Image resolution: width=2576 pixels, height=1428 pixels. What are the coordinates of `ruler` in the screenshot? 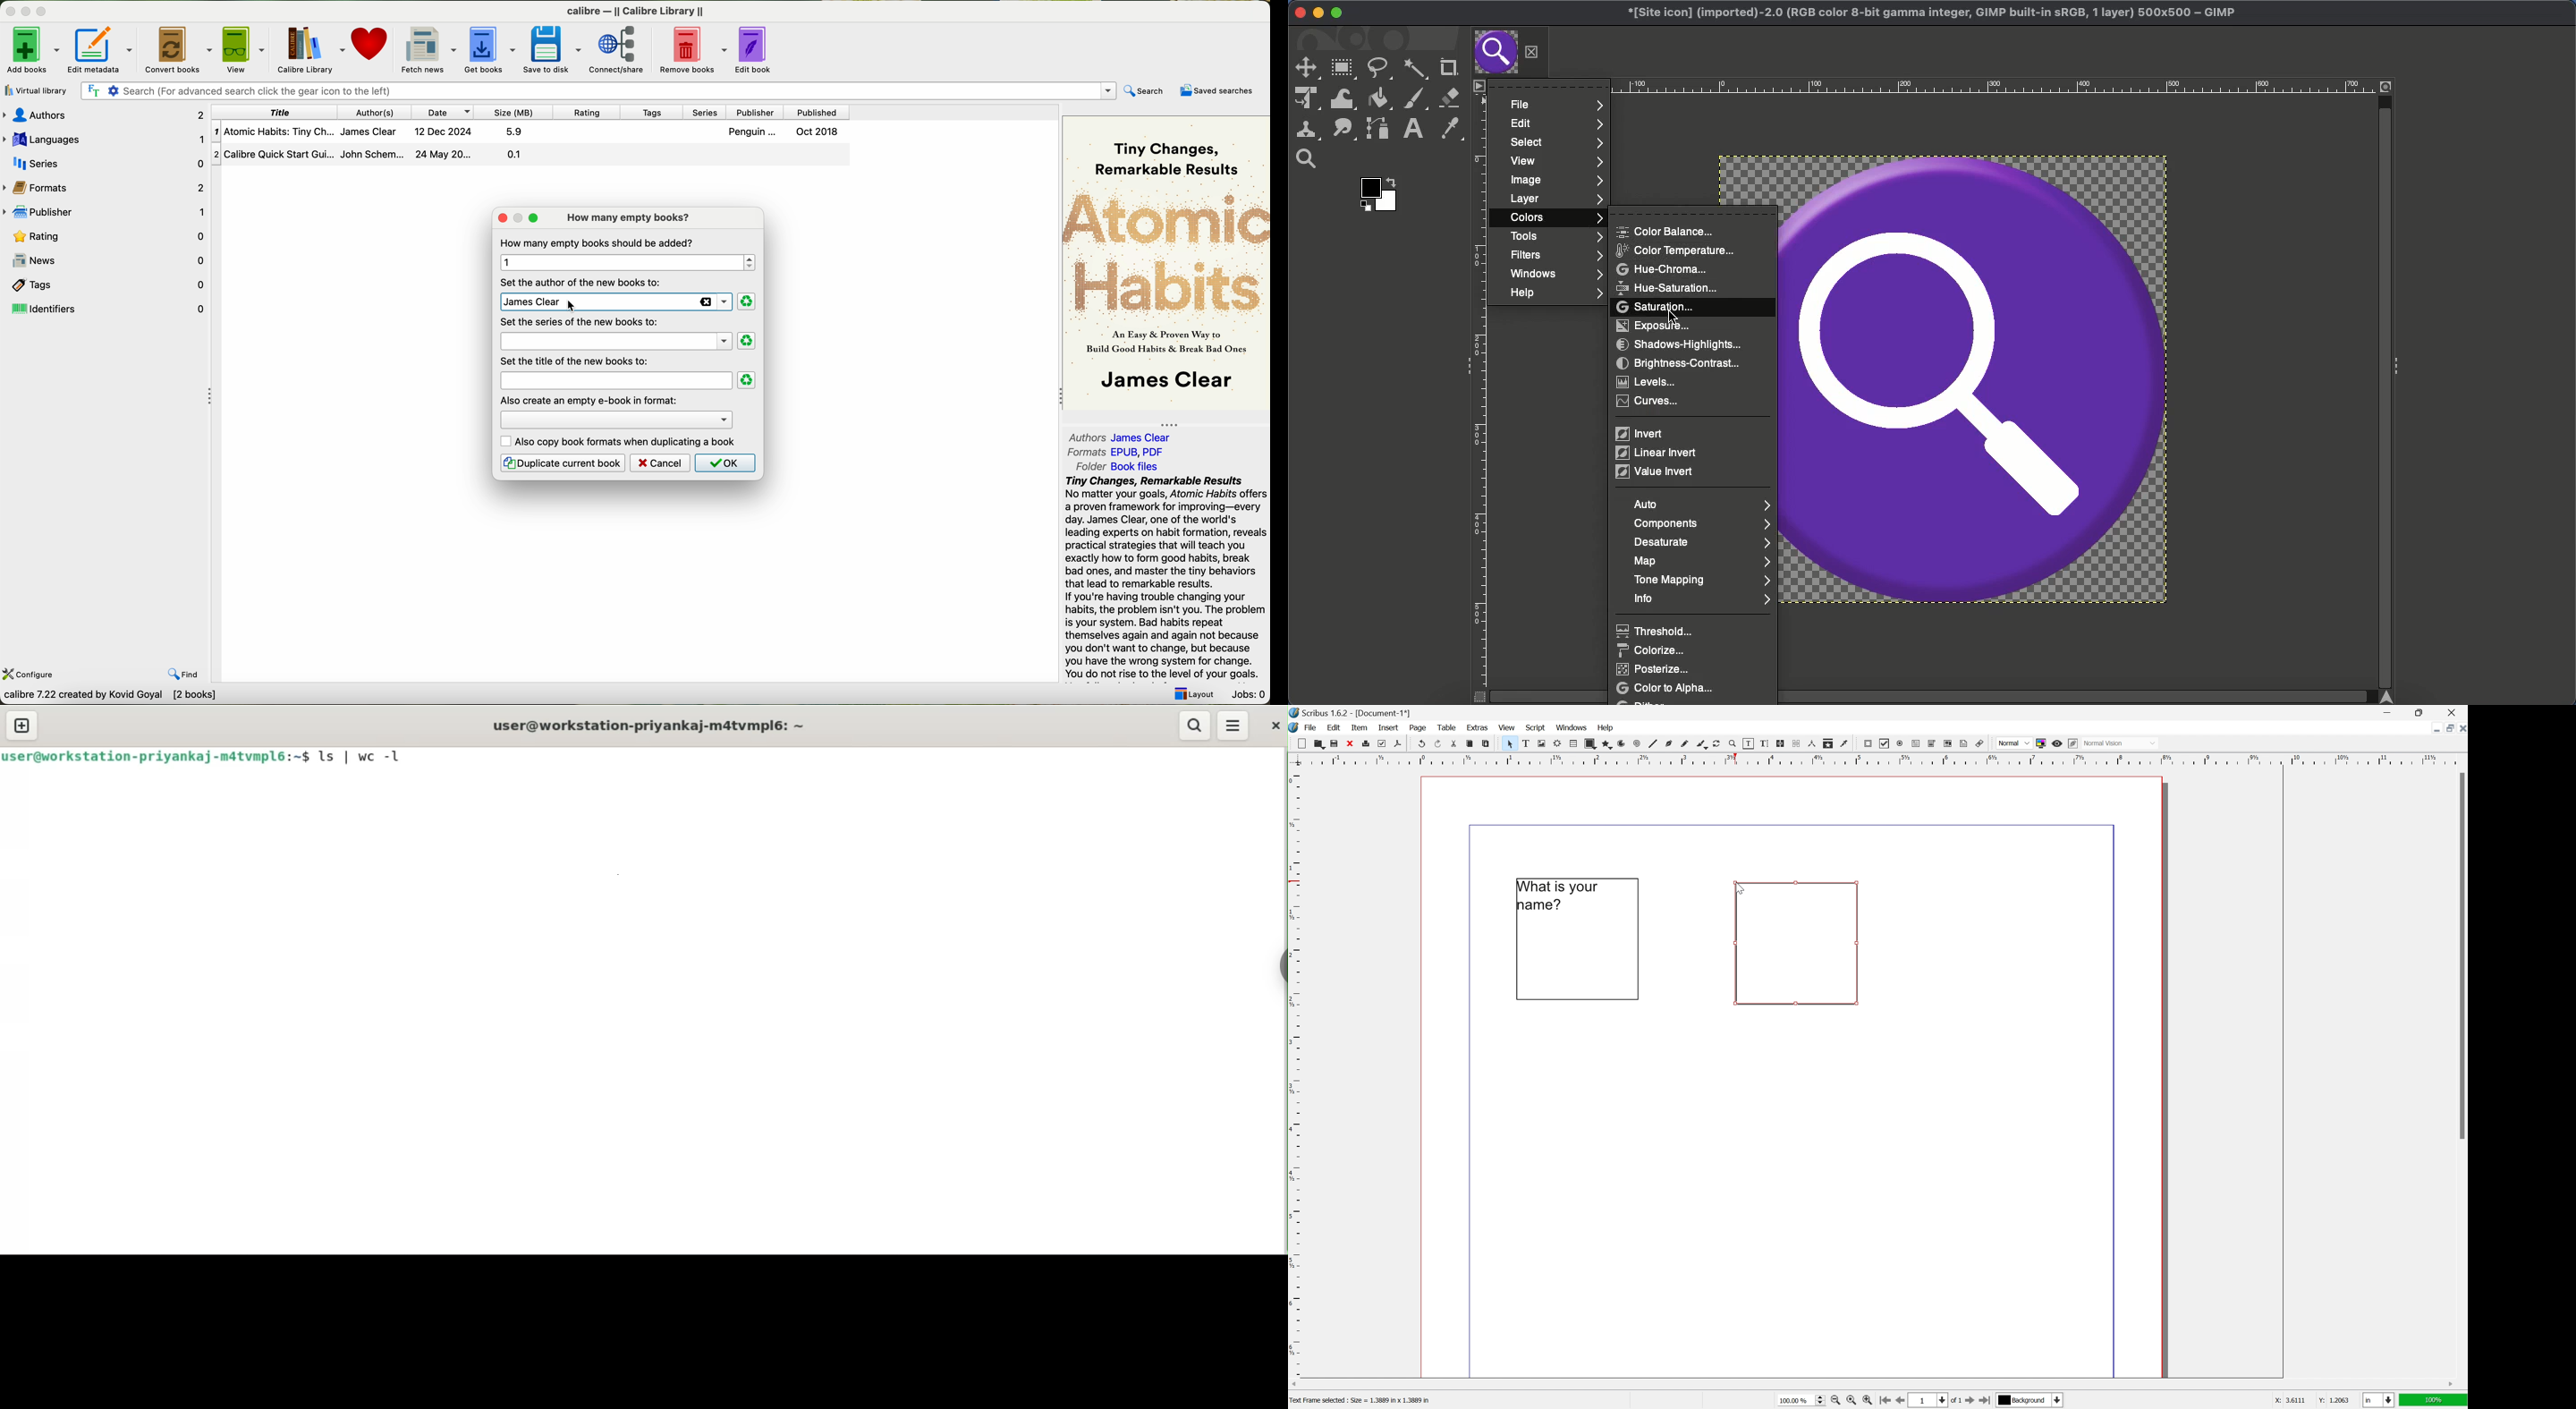 It's located at (1878, 761).